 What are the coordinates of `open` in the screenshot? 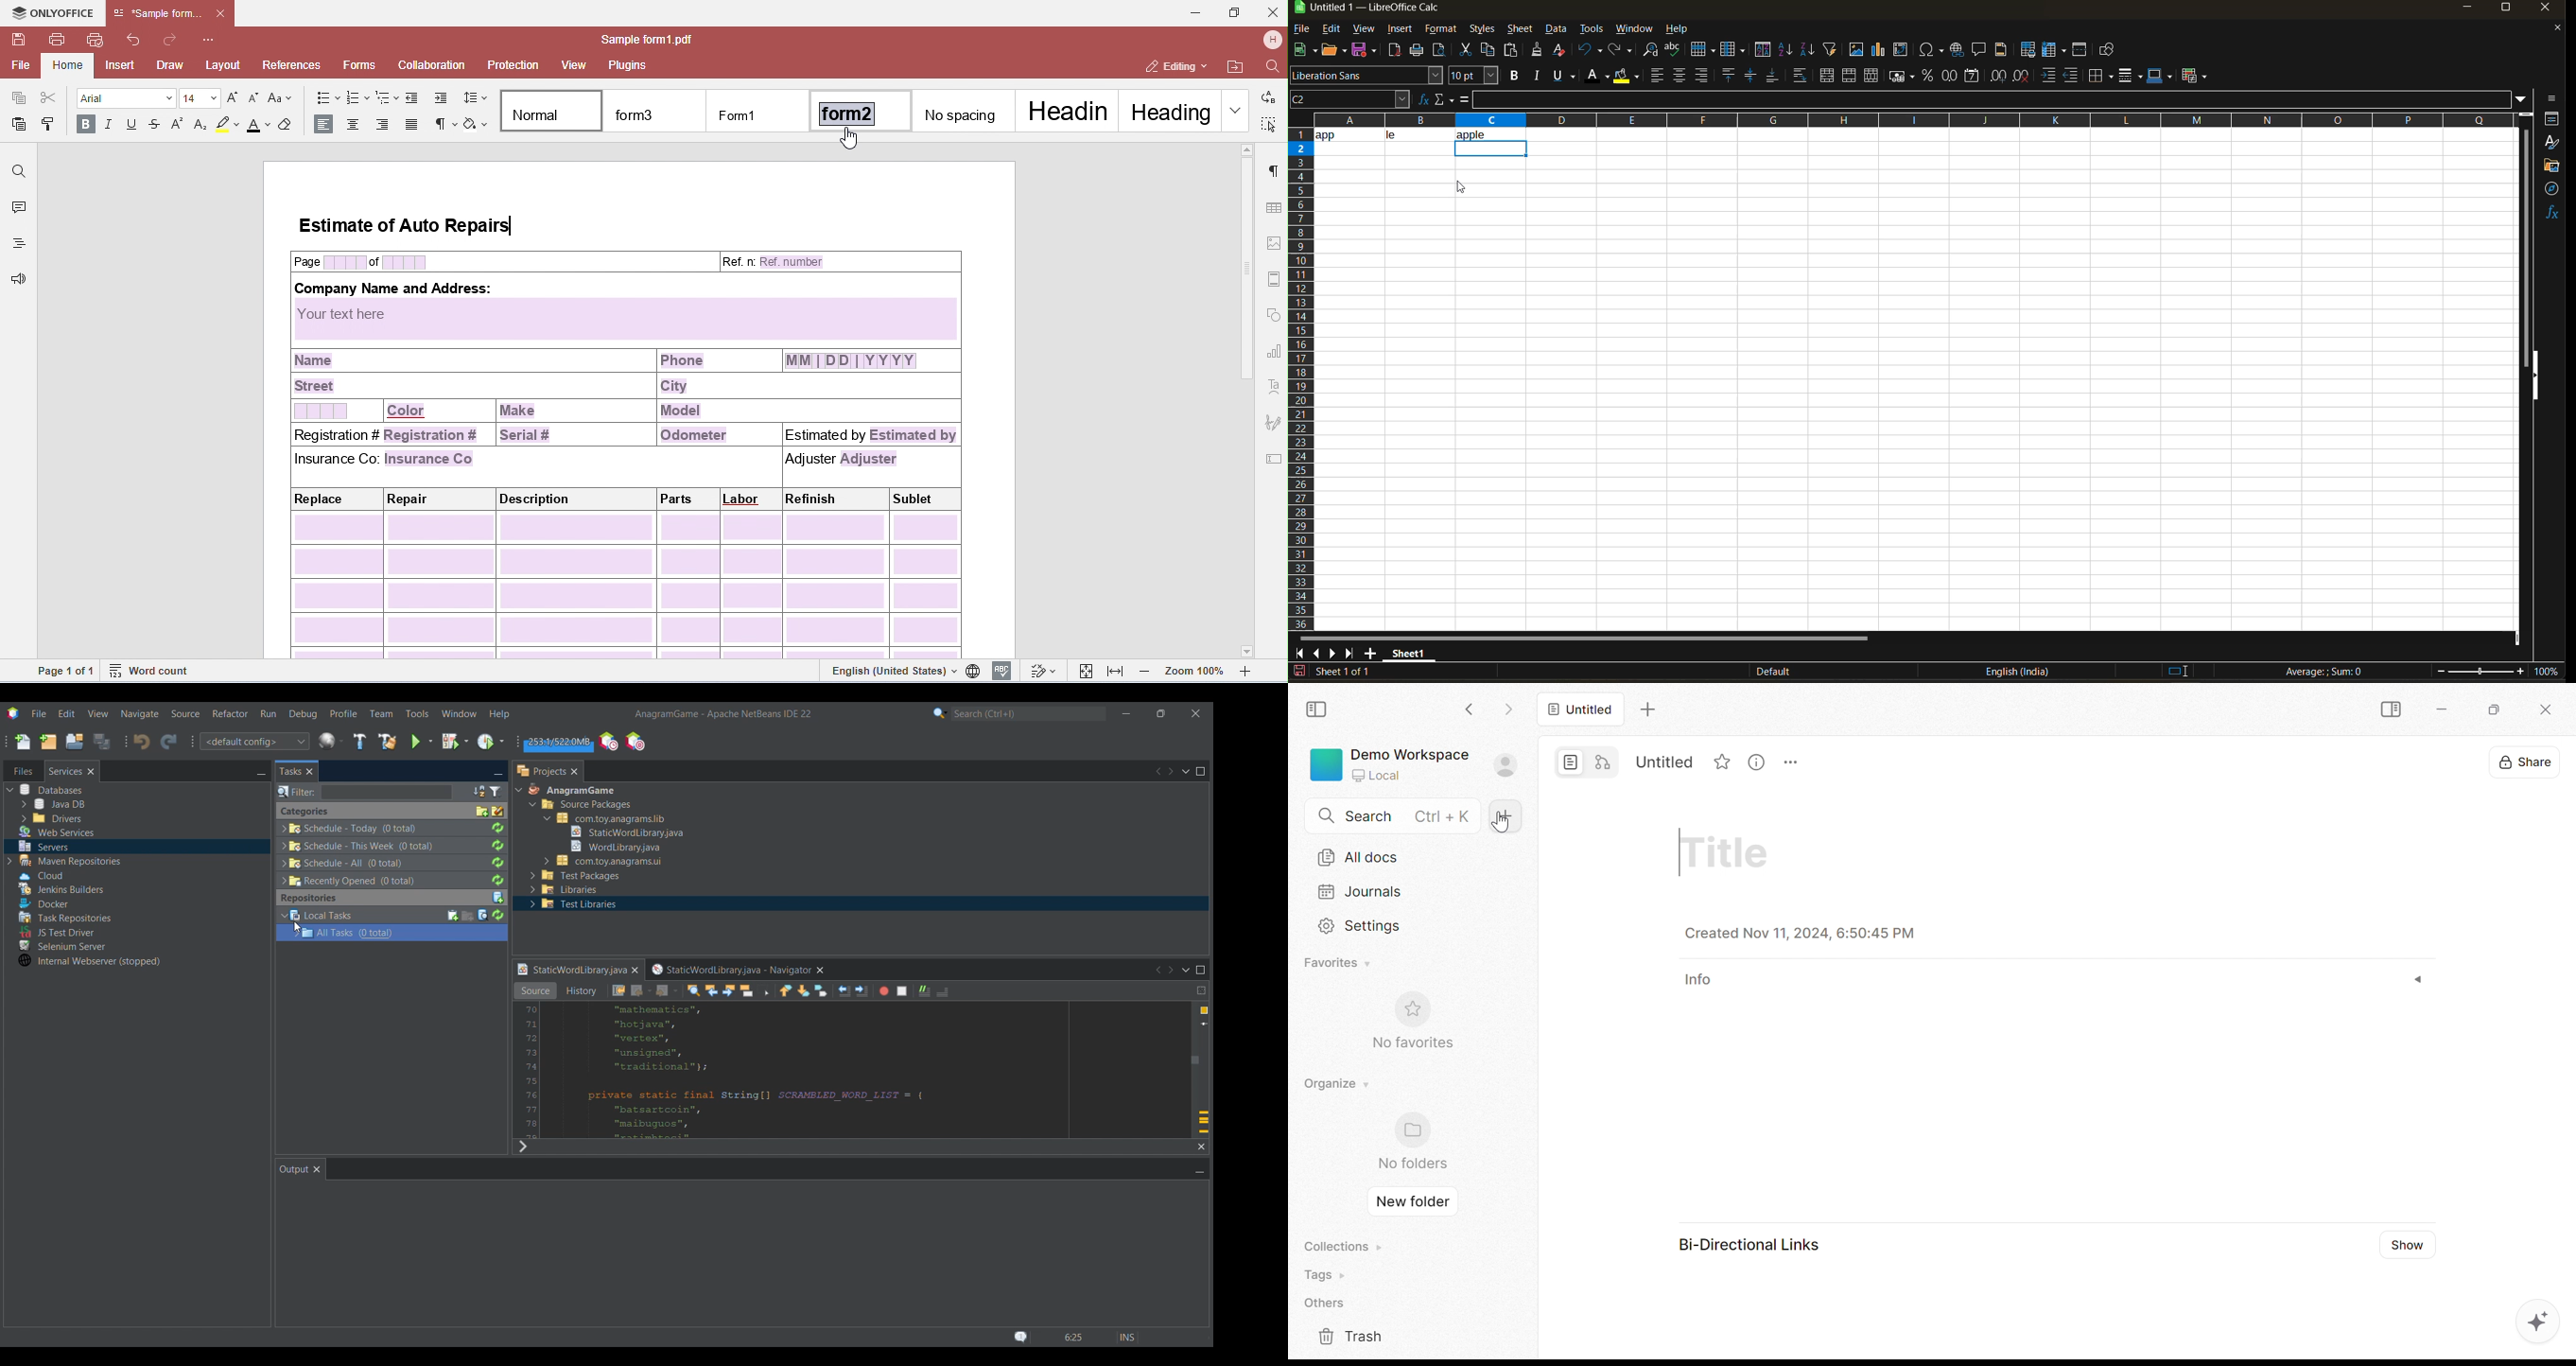 It's located at (1335, 51).